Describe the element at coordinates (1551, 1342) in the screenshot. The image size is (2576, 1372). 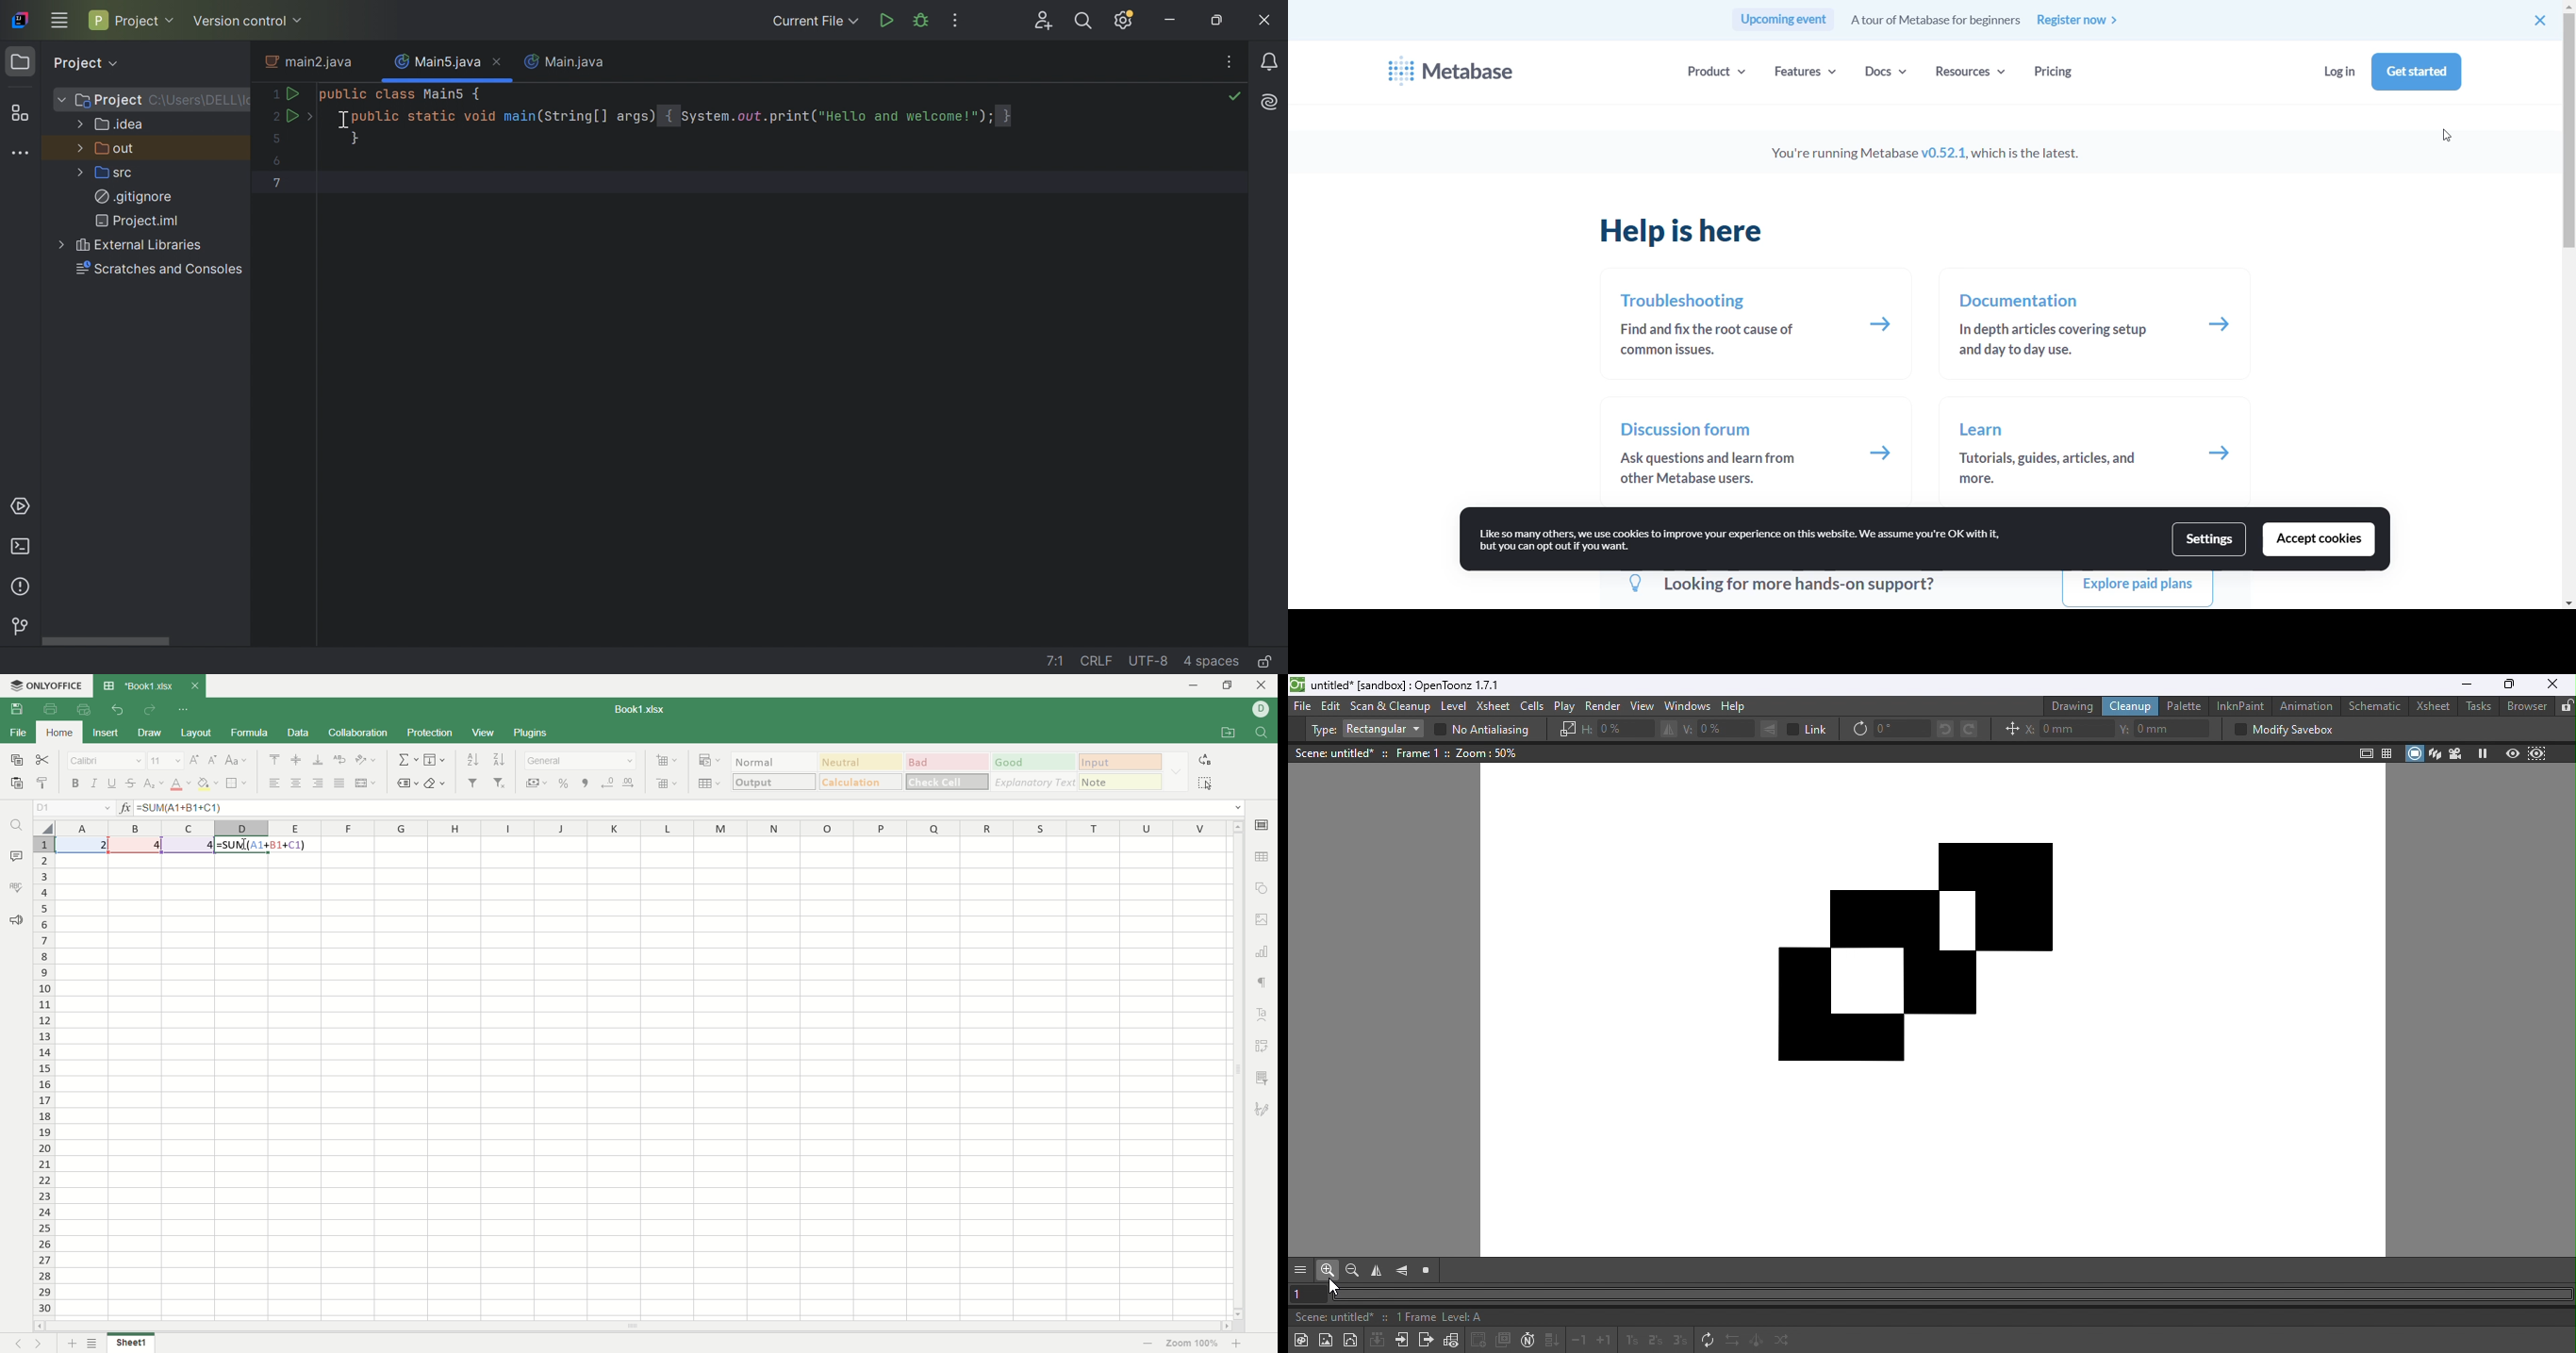
I see `Fill in empty cells` at that location.